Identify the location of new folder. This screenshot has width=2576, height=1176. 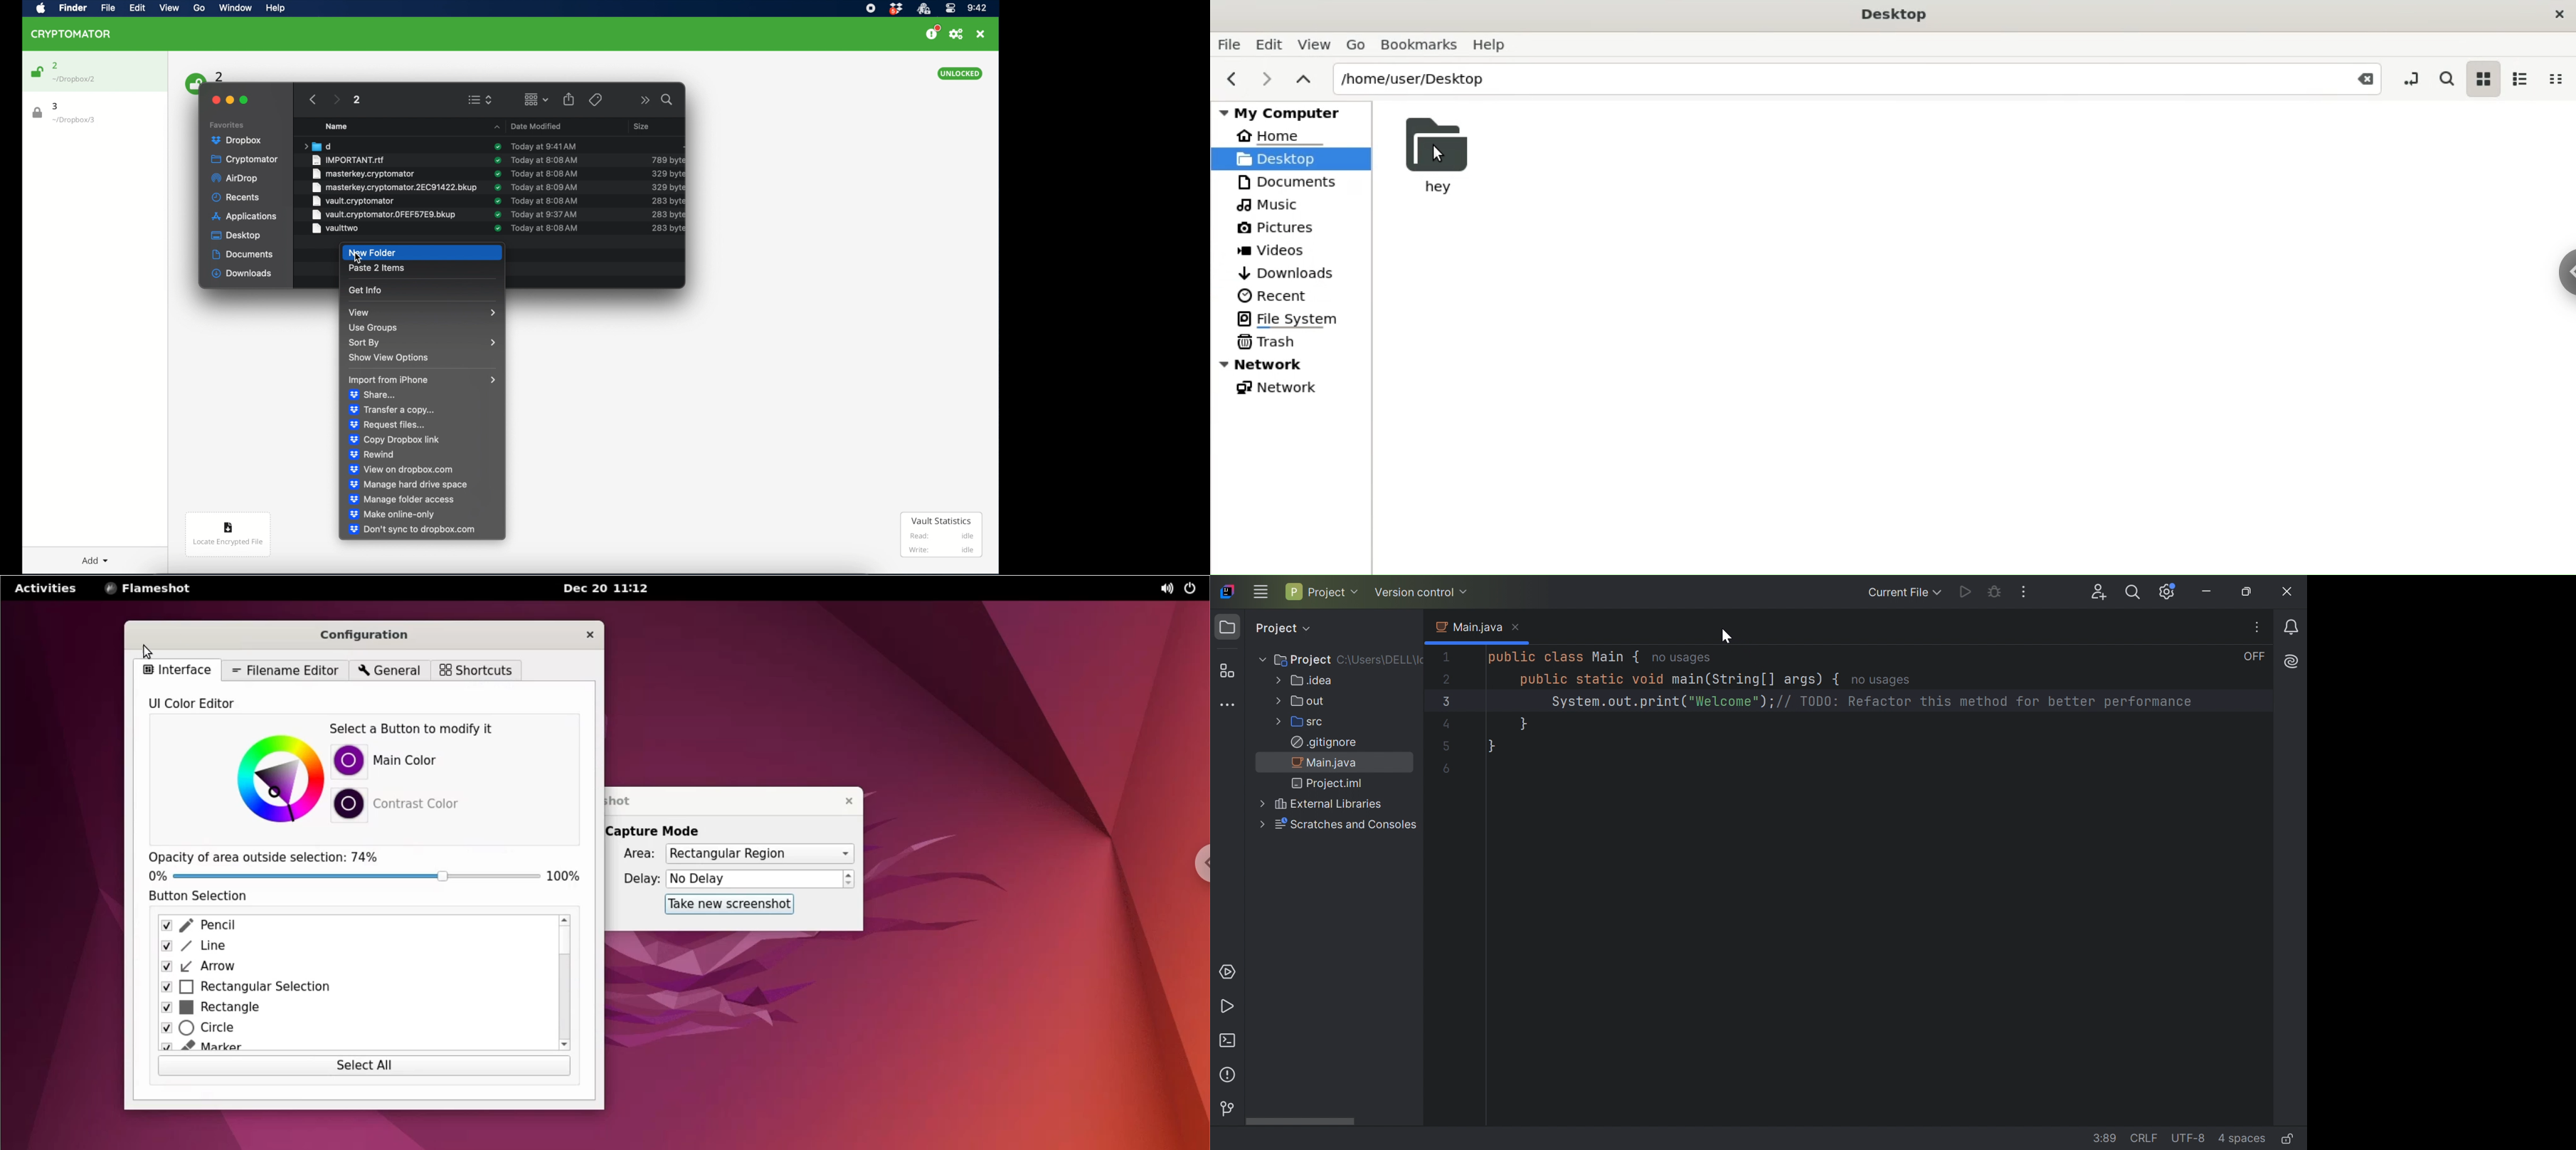
(422, 252).